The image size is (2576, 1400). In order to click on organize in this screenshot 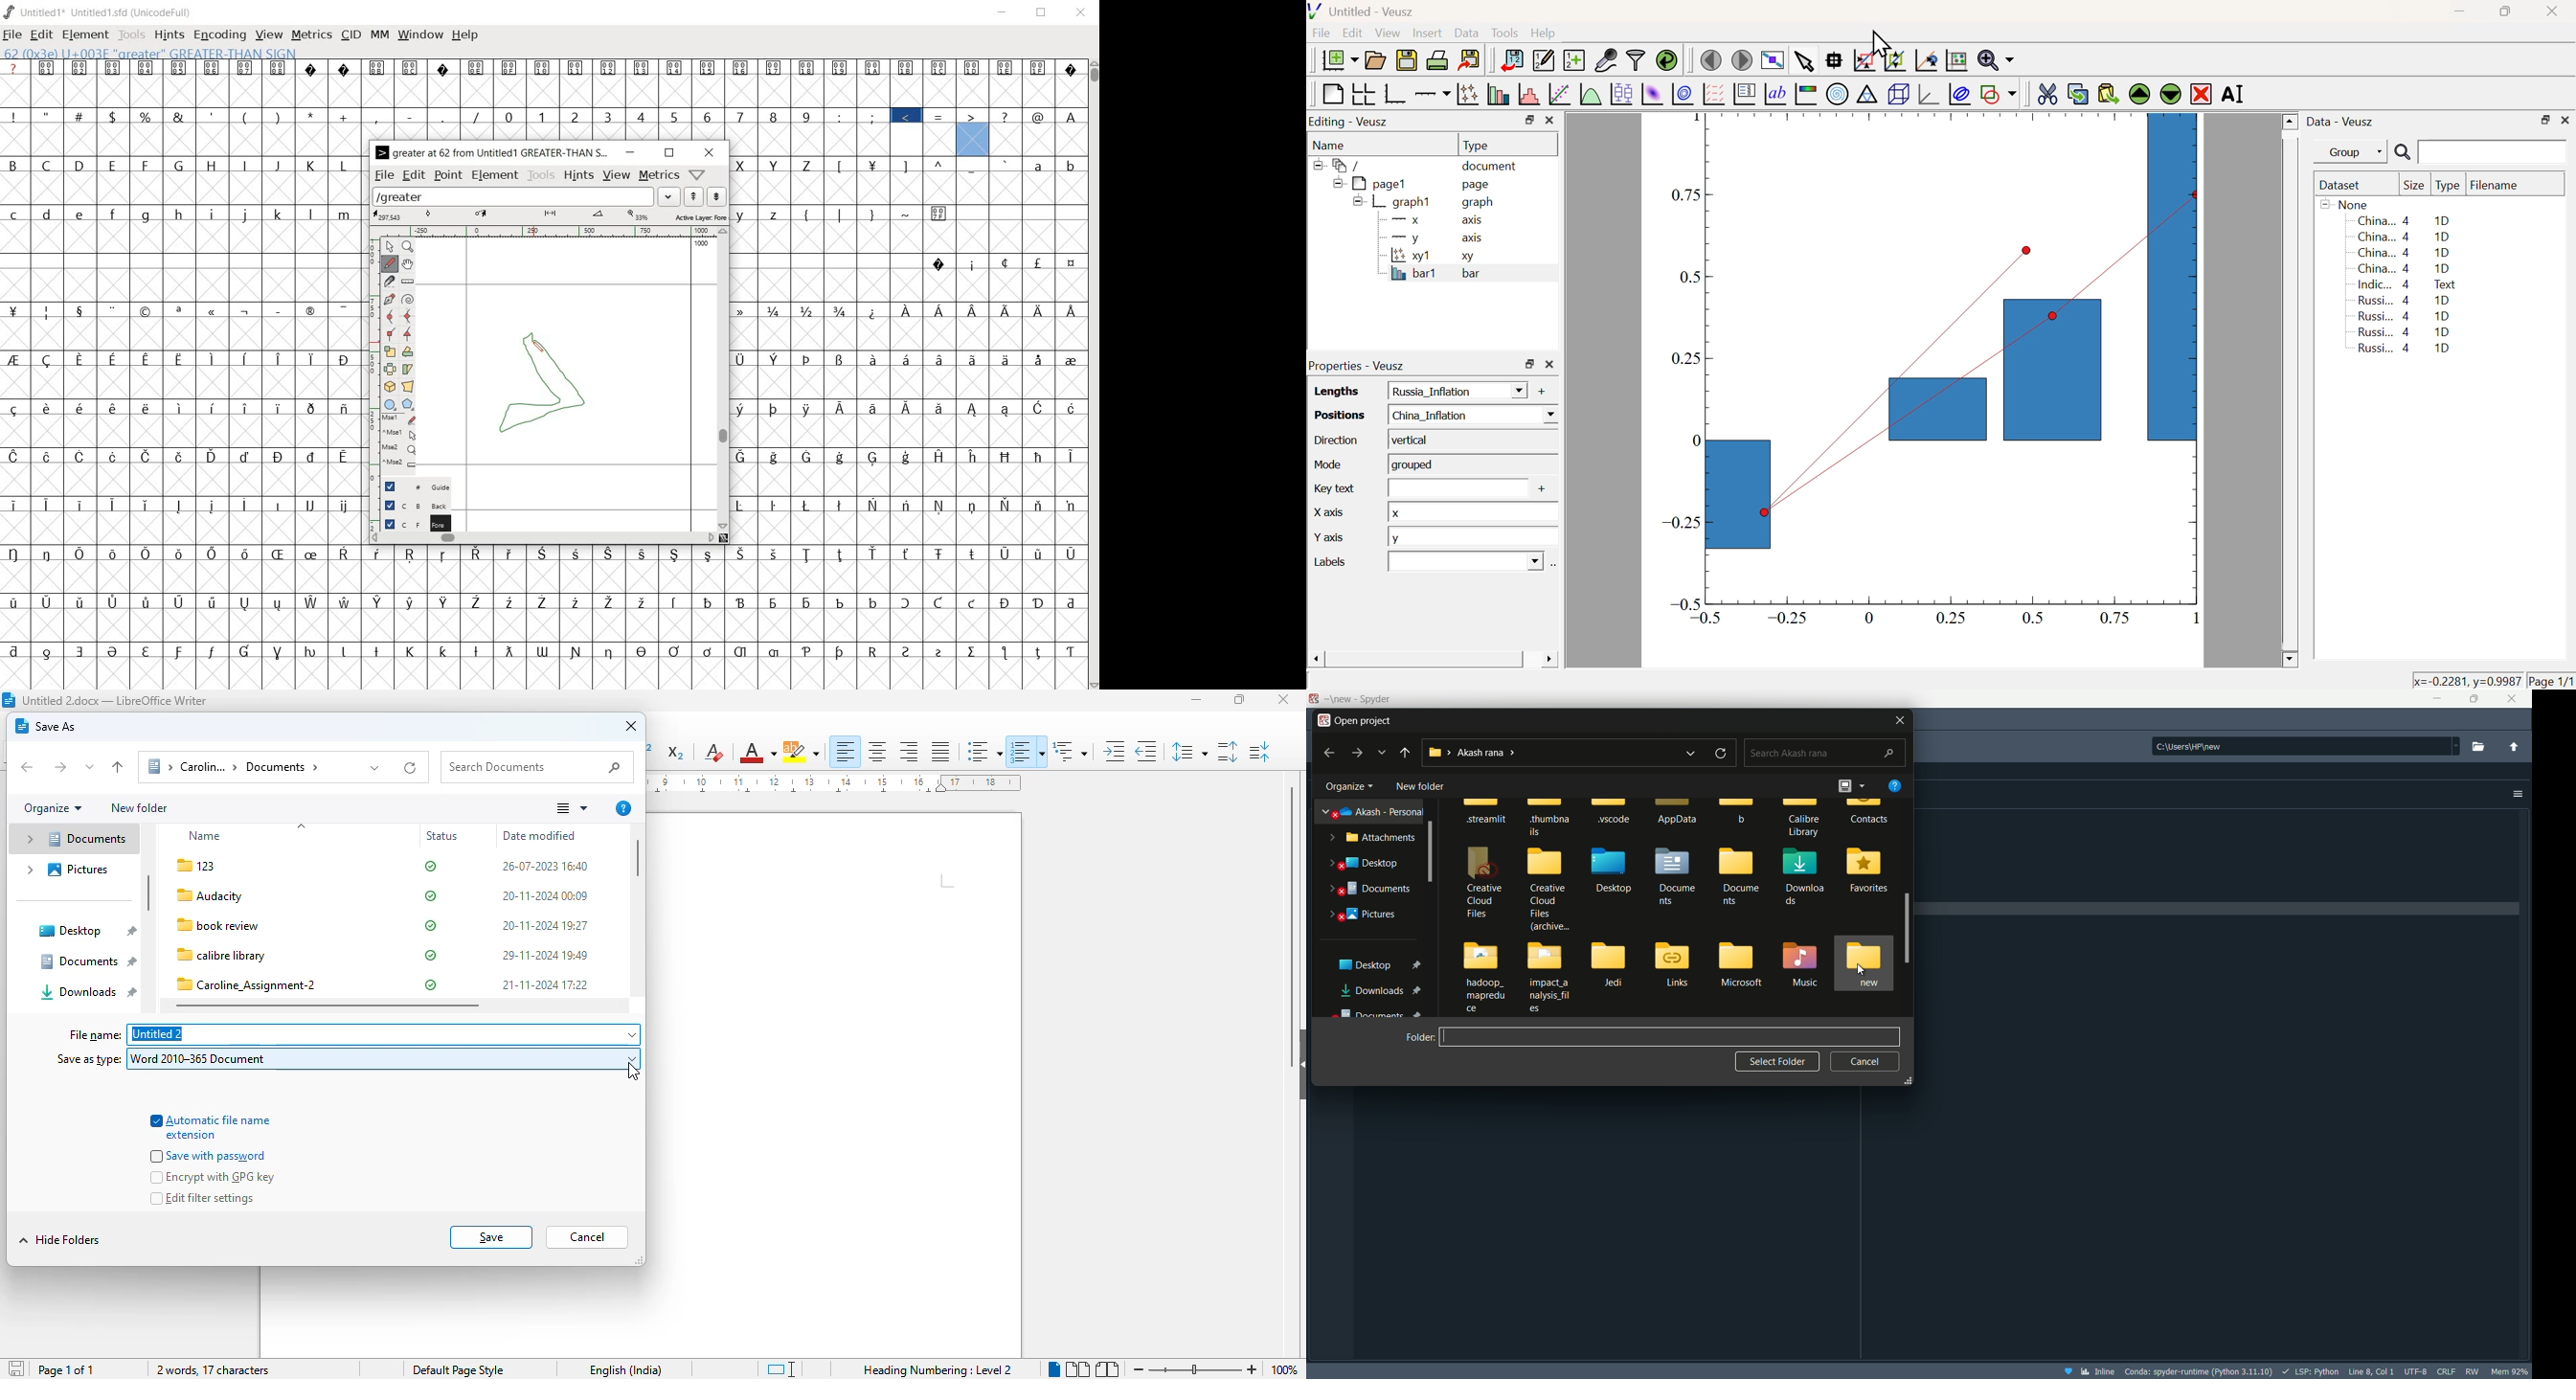, I will do `click(1347, 788)`.